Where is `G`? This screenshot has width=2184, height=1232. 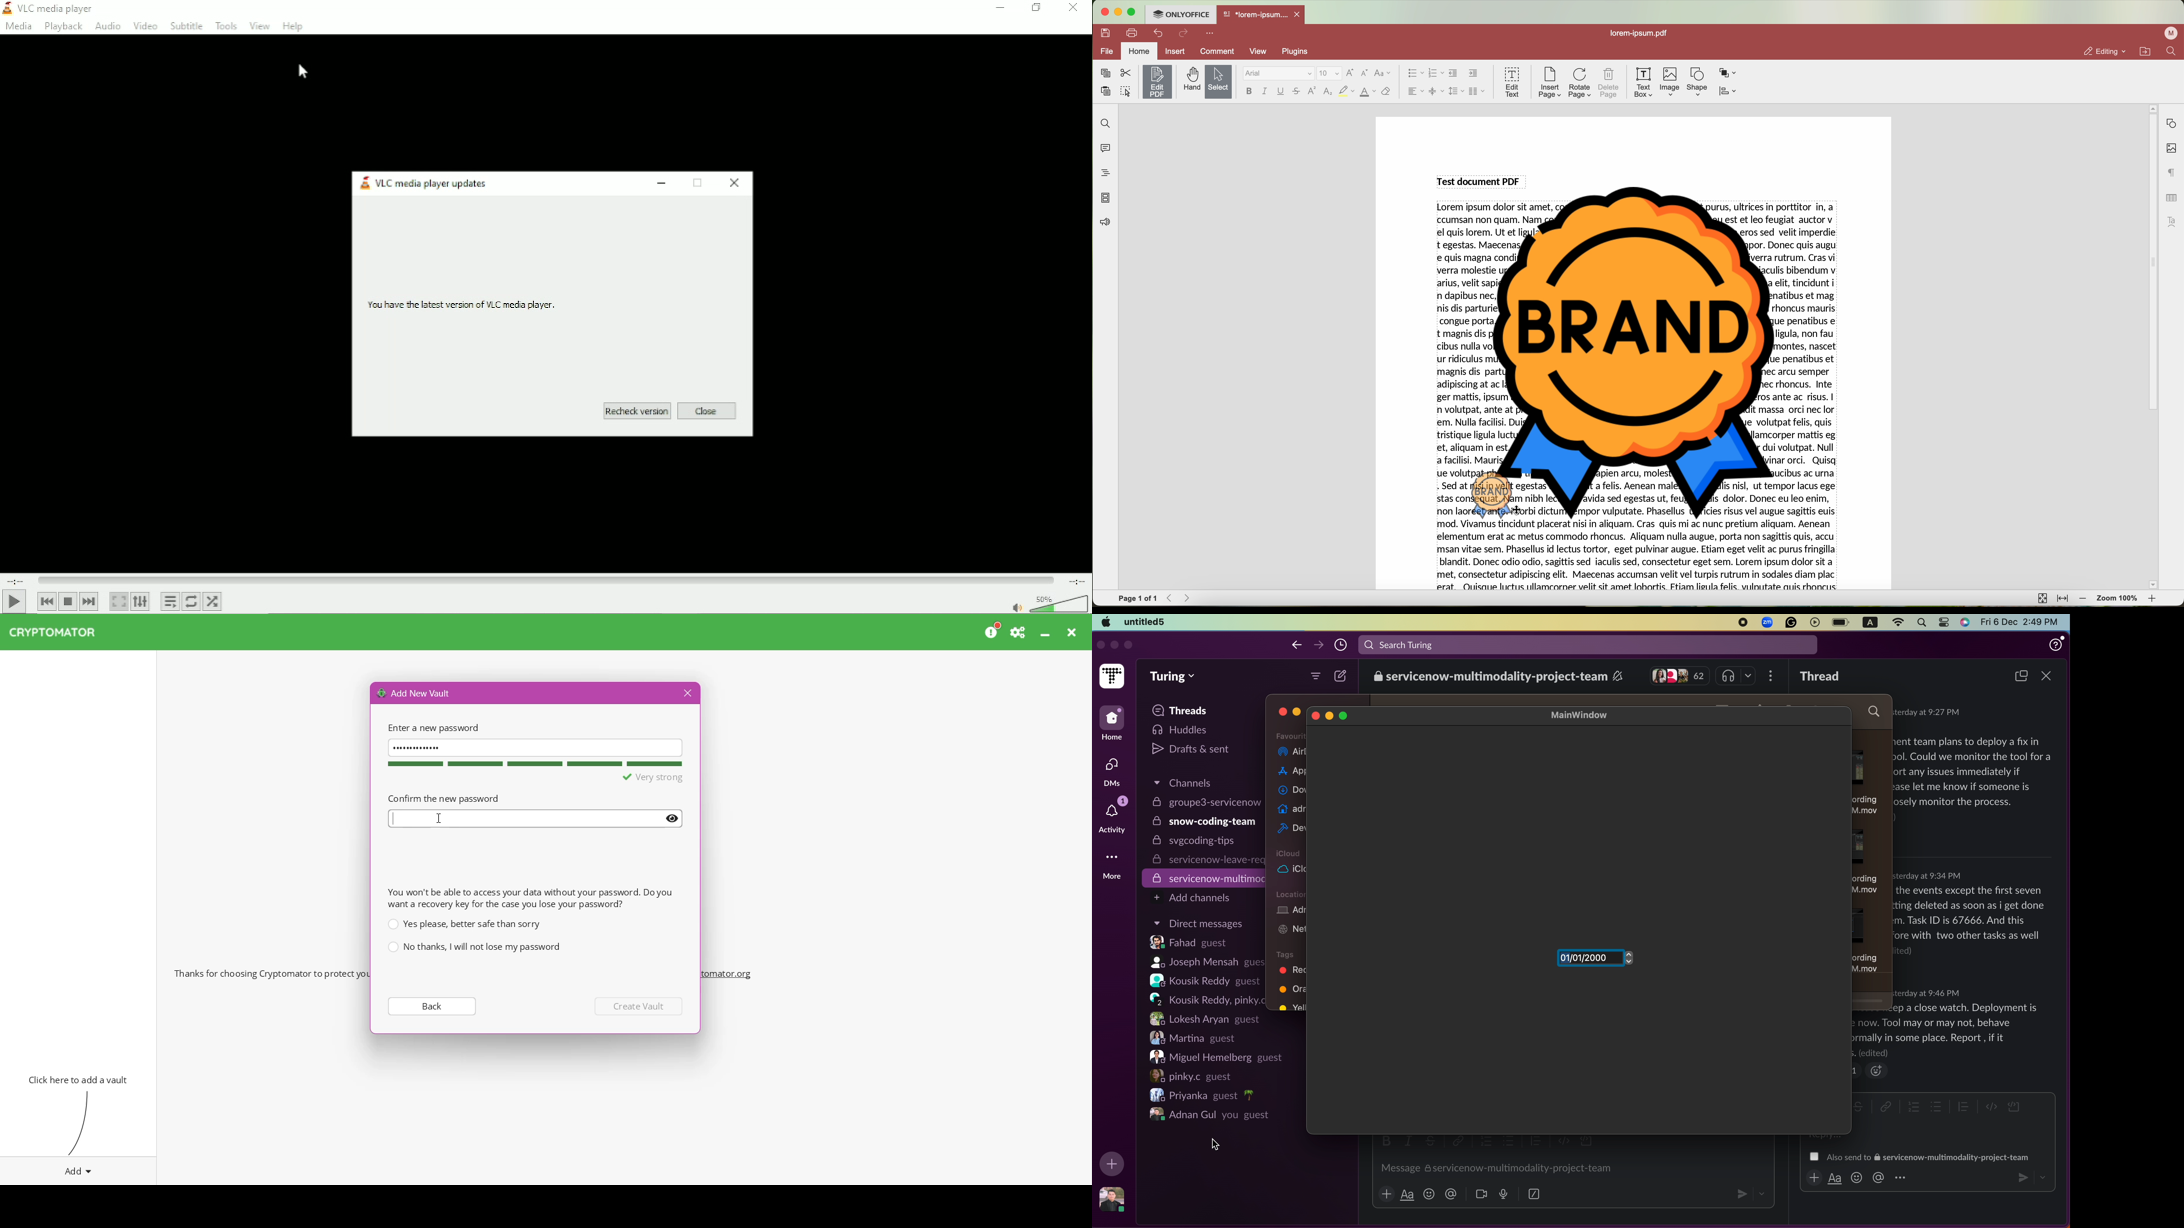
G is located at coordinates (1791, 623).